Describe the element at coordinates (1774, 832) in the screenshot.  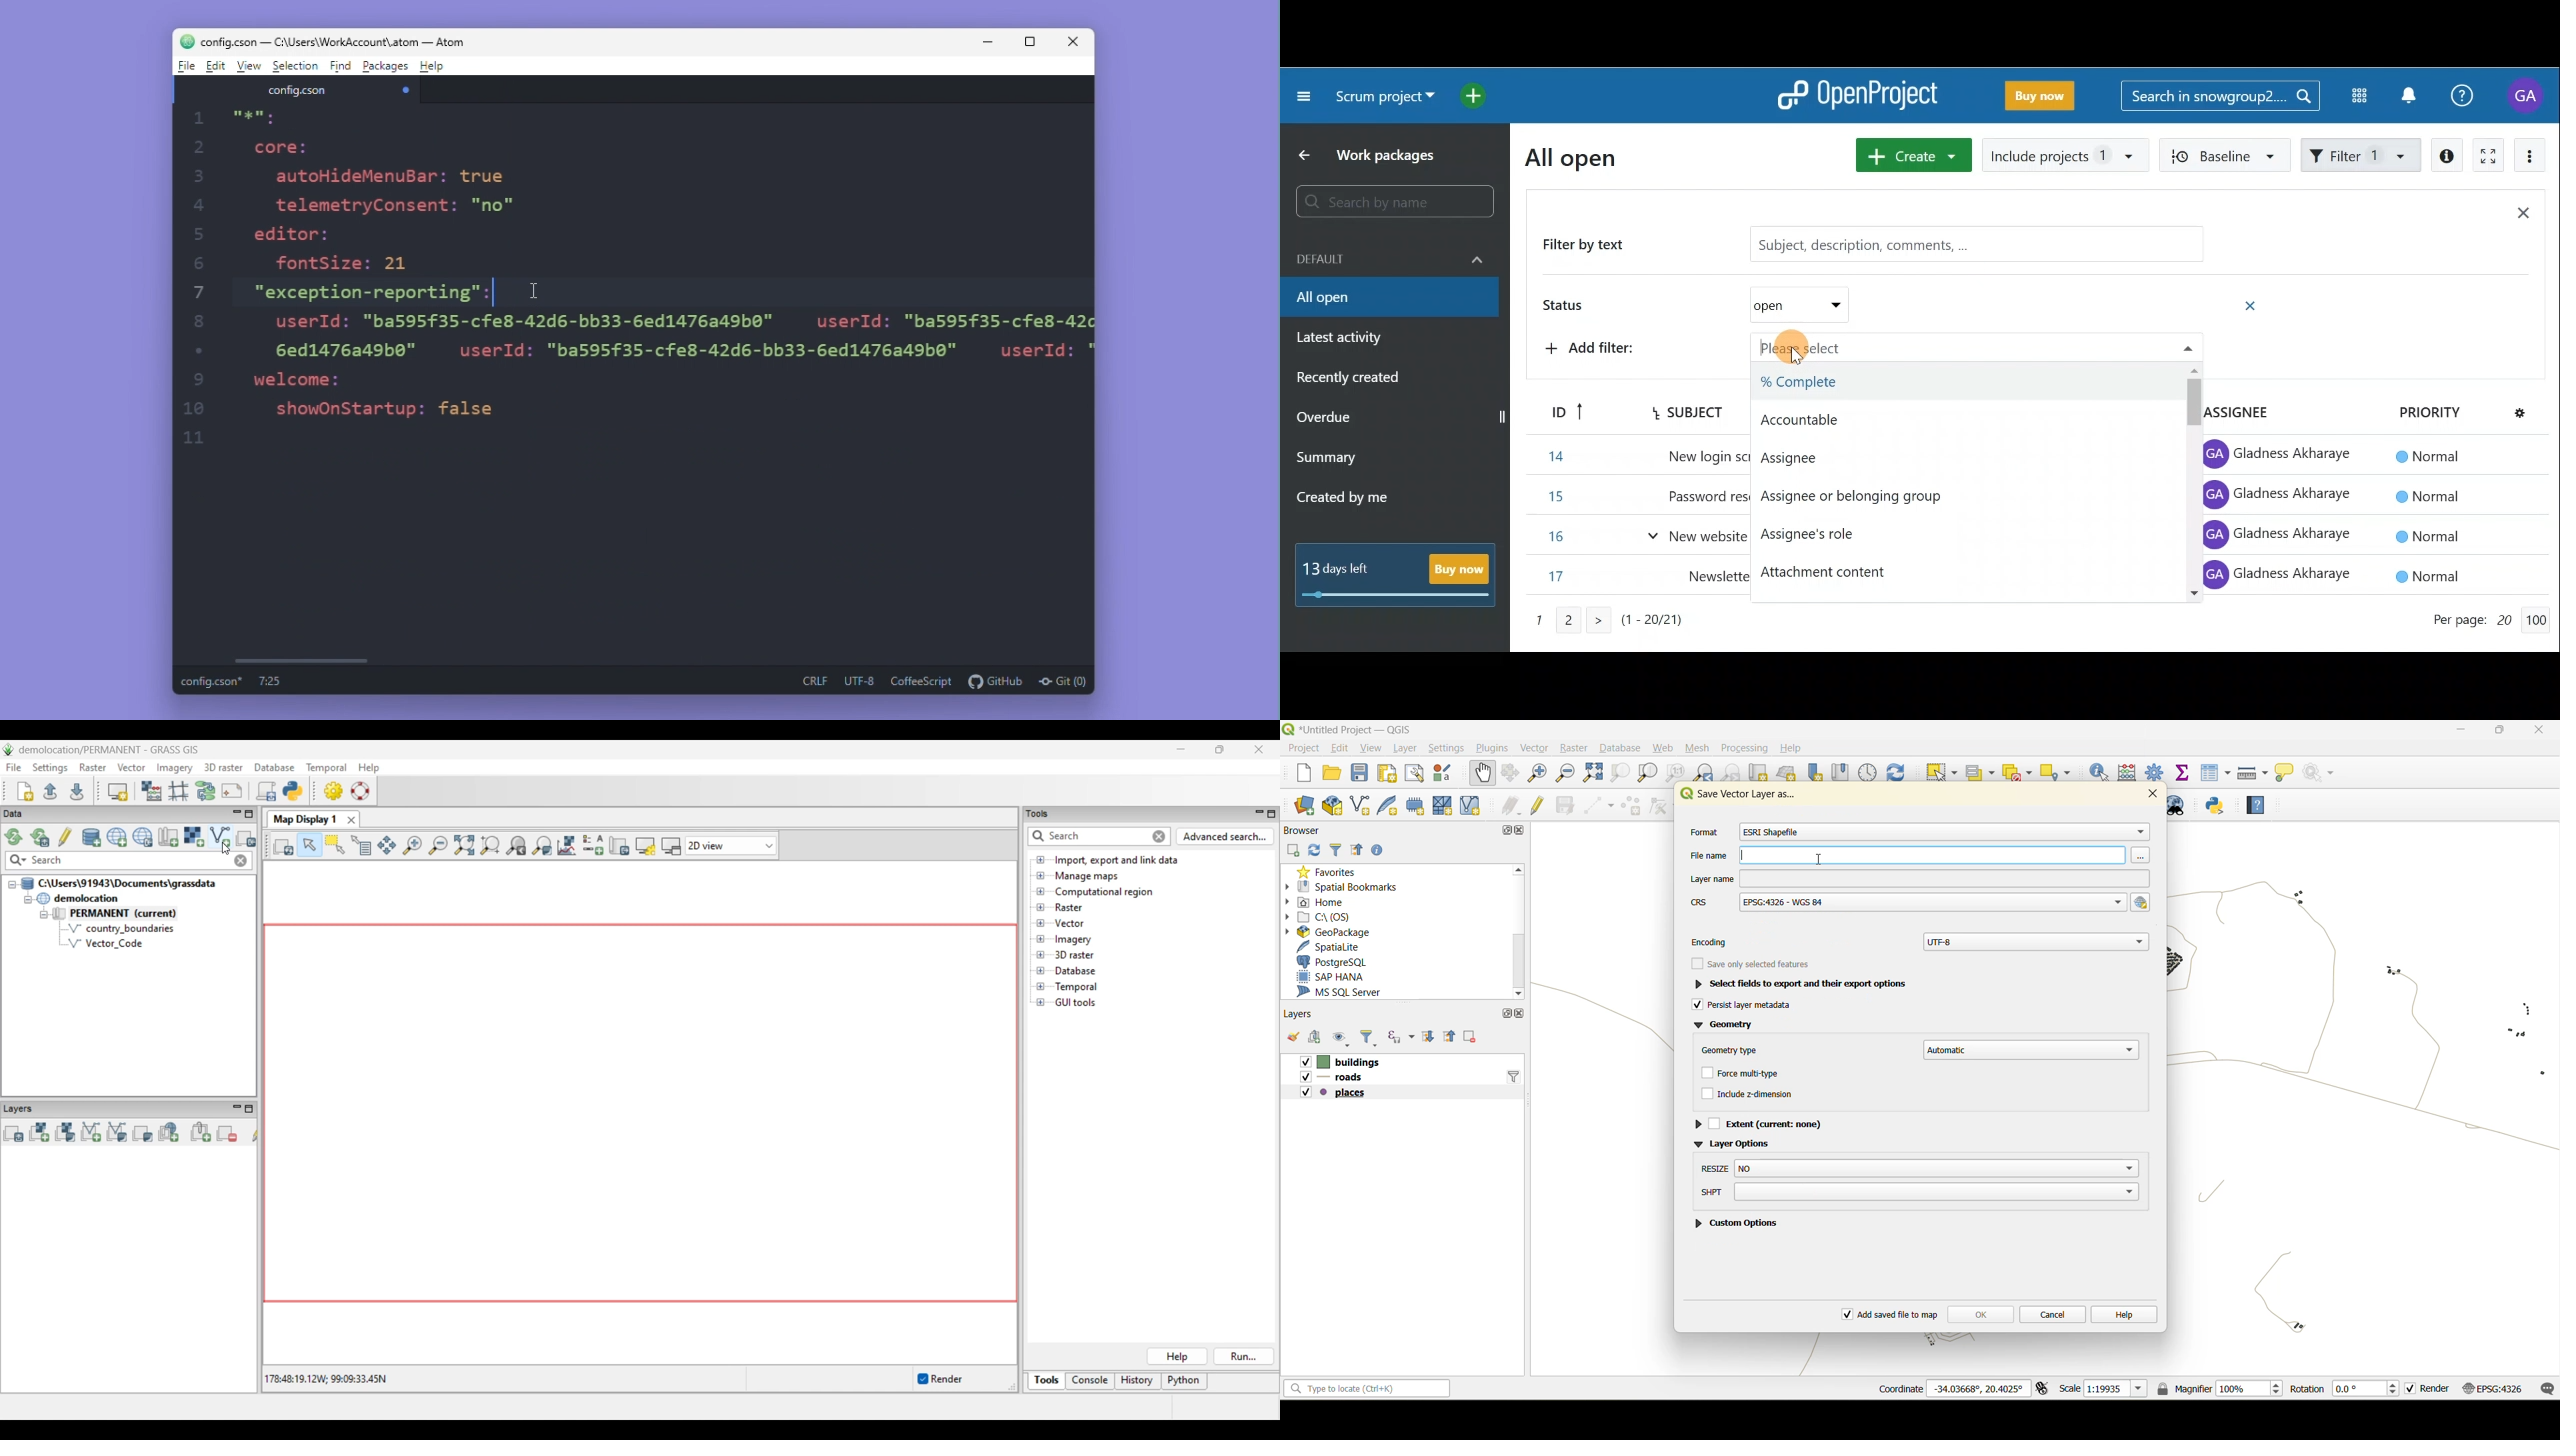
I see `format changed` at that location.